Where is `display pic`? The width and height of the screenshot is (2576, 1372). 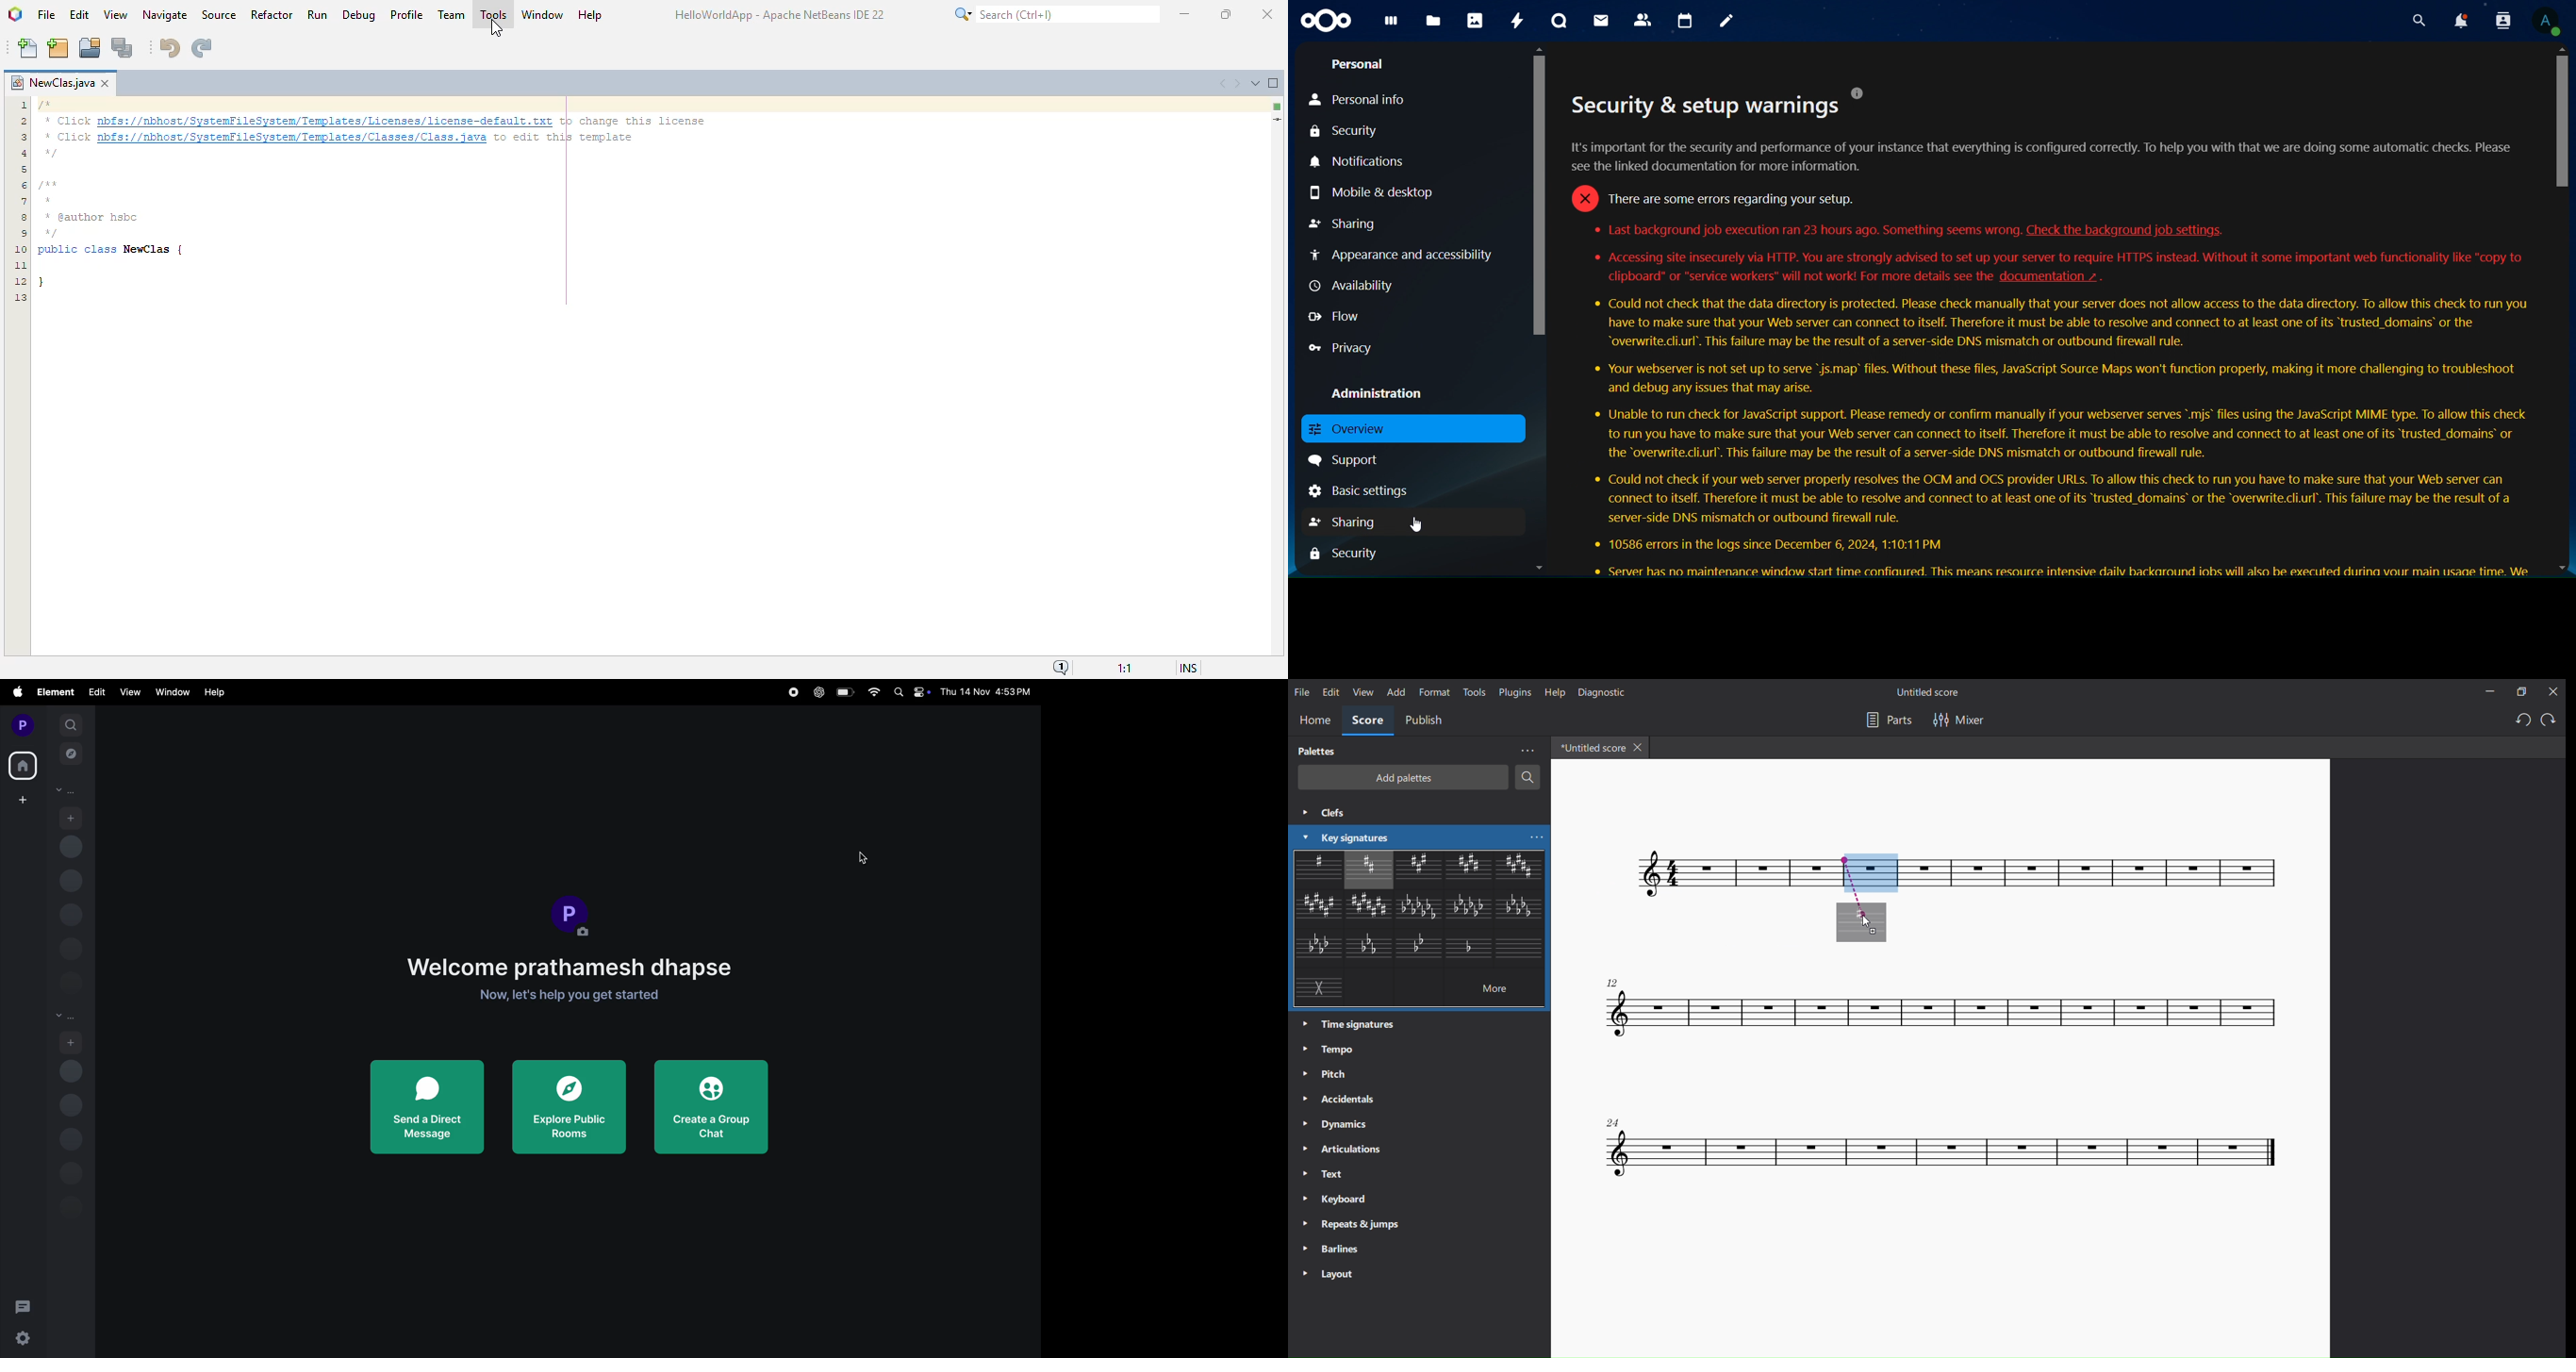 display pic is located at coordinates (572, 915).